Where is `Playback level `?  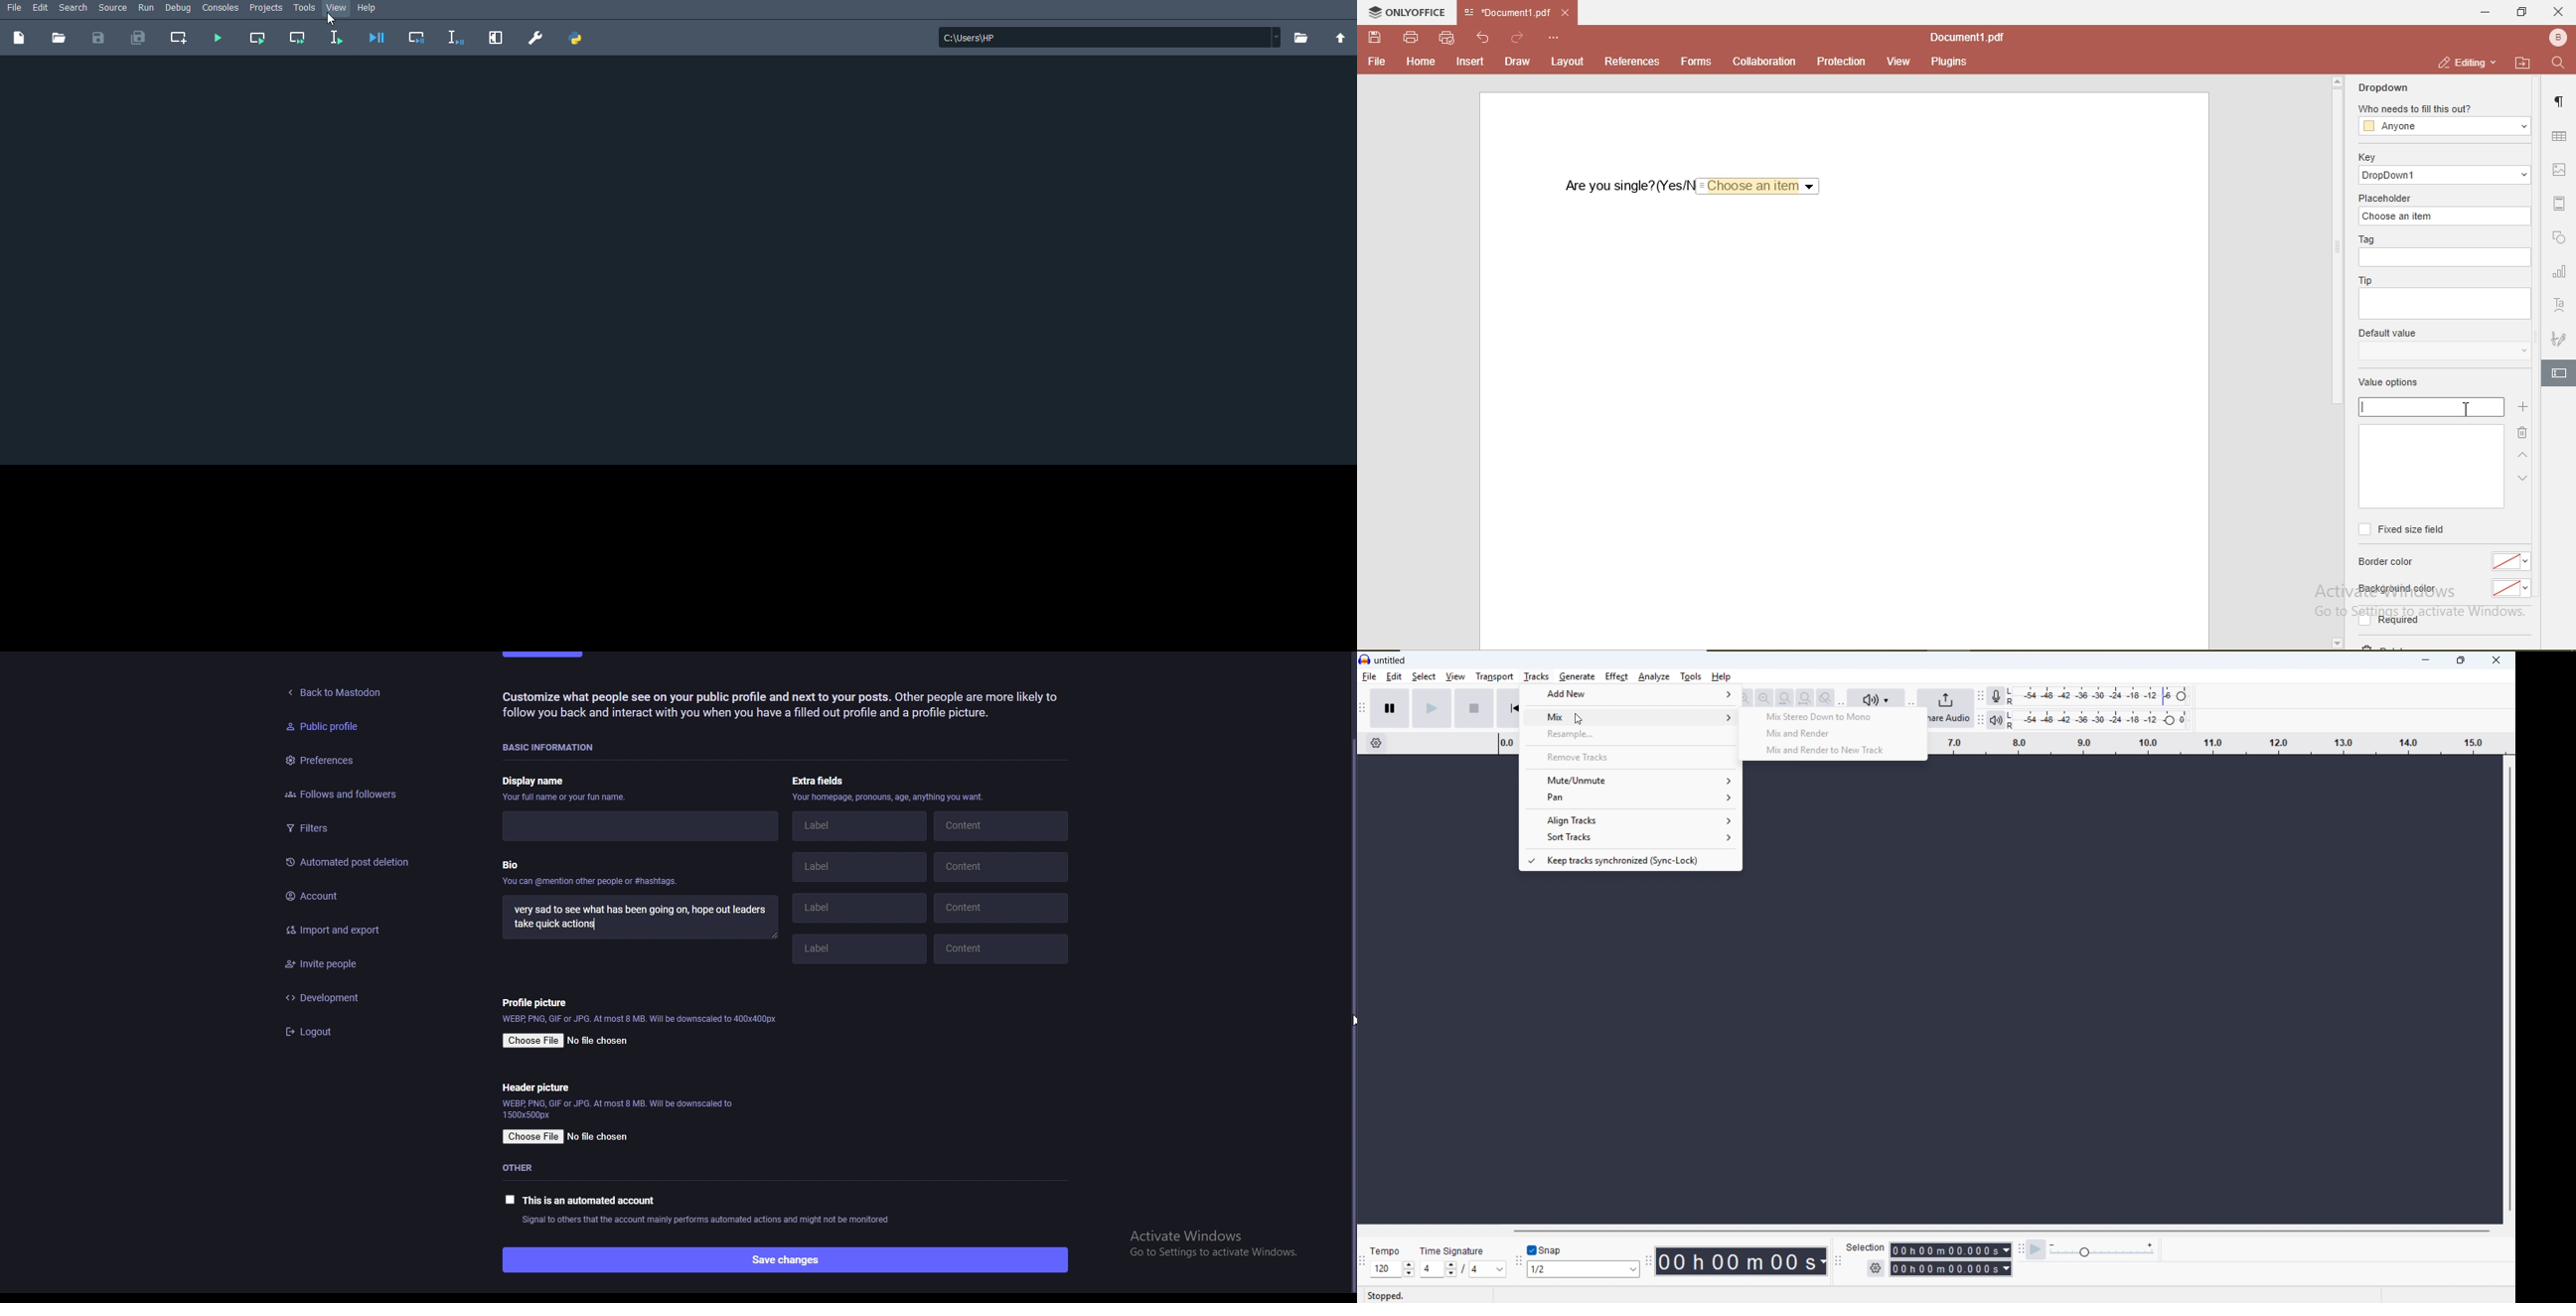 Playback level  is located at coordinates (2096, 720).